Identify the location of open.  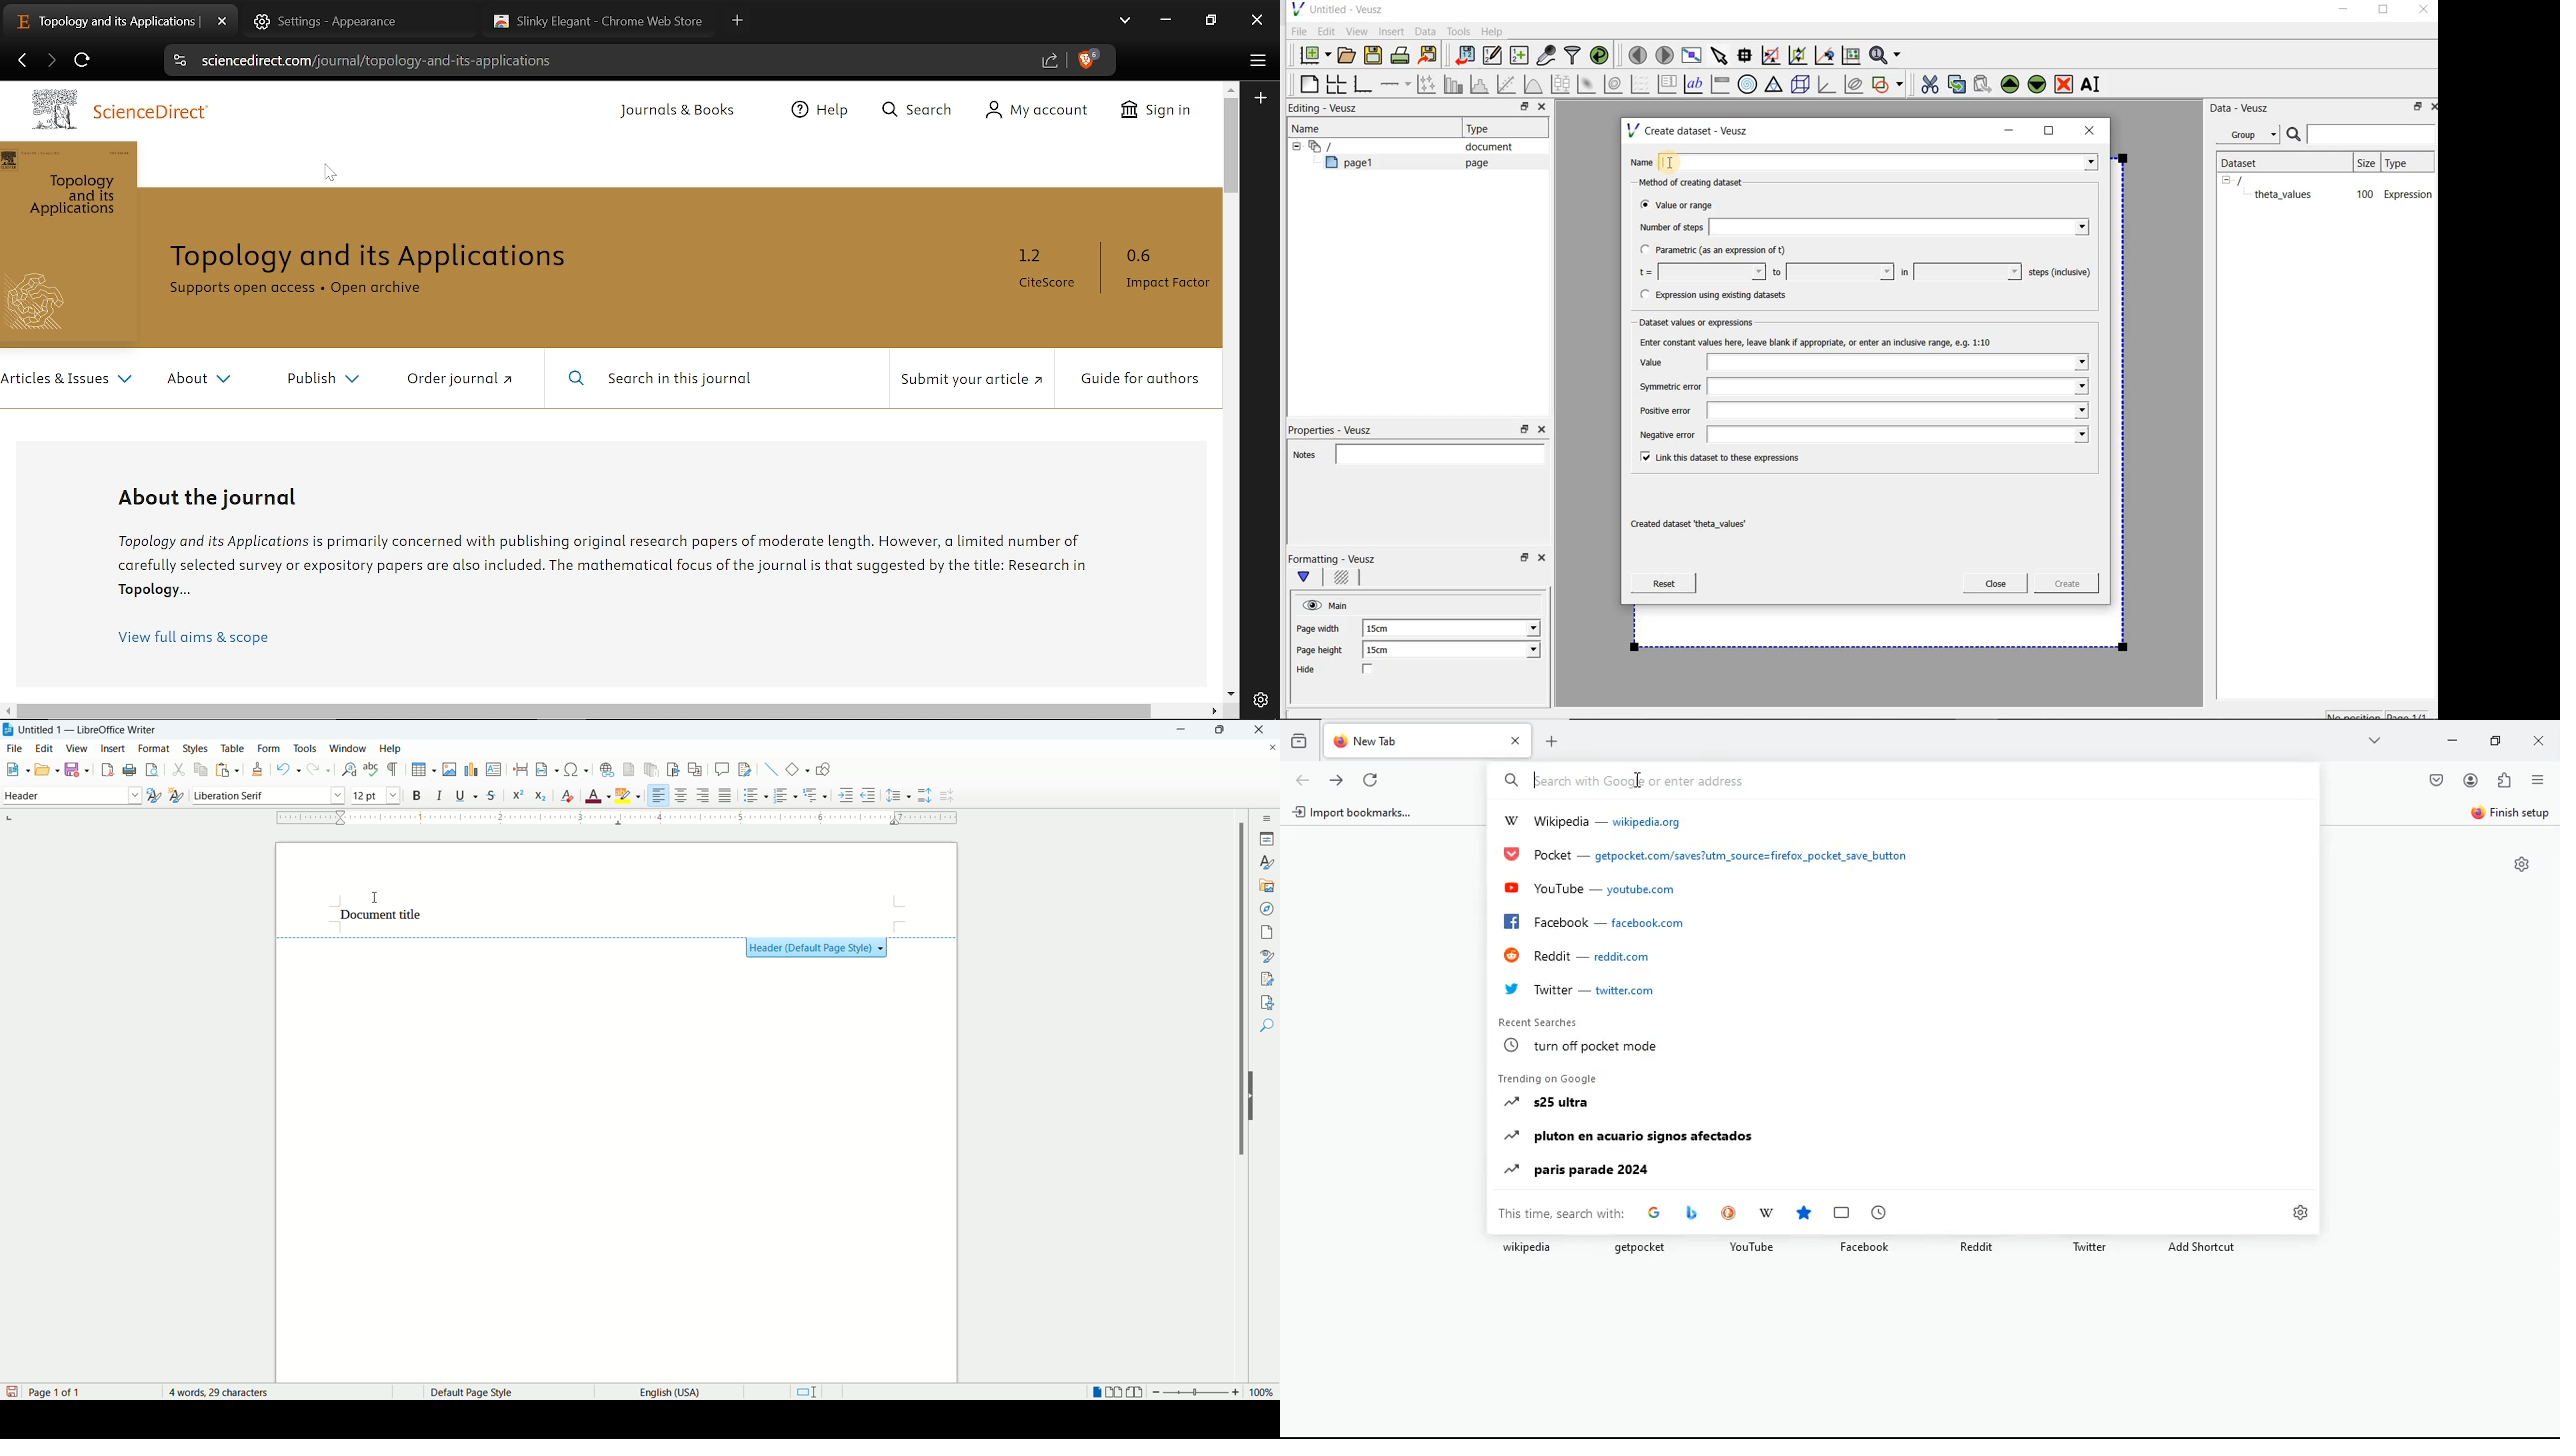
(49, 769).